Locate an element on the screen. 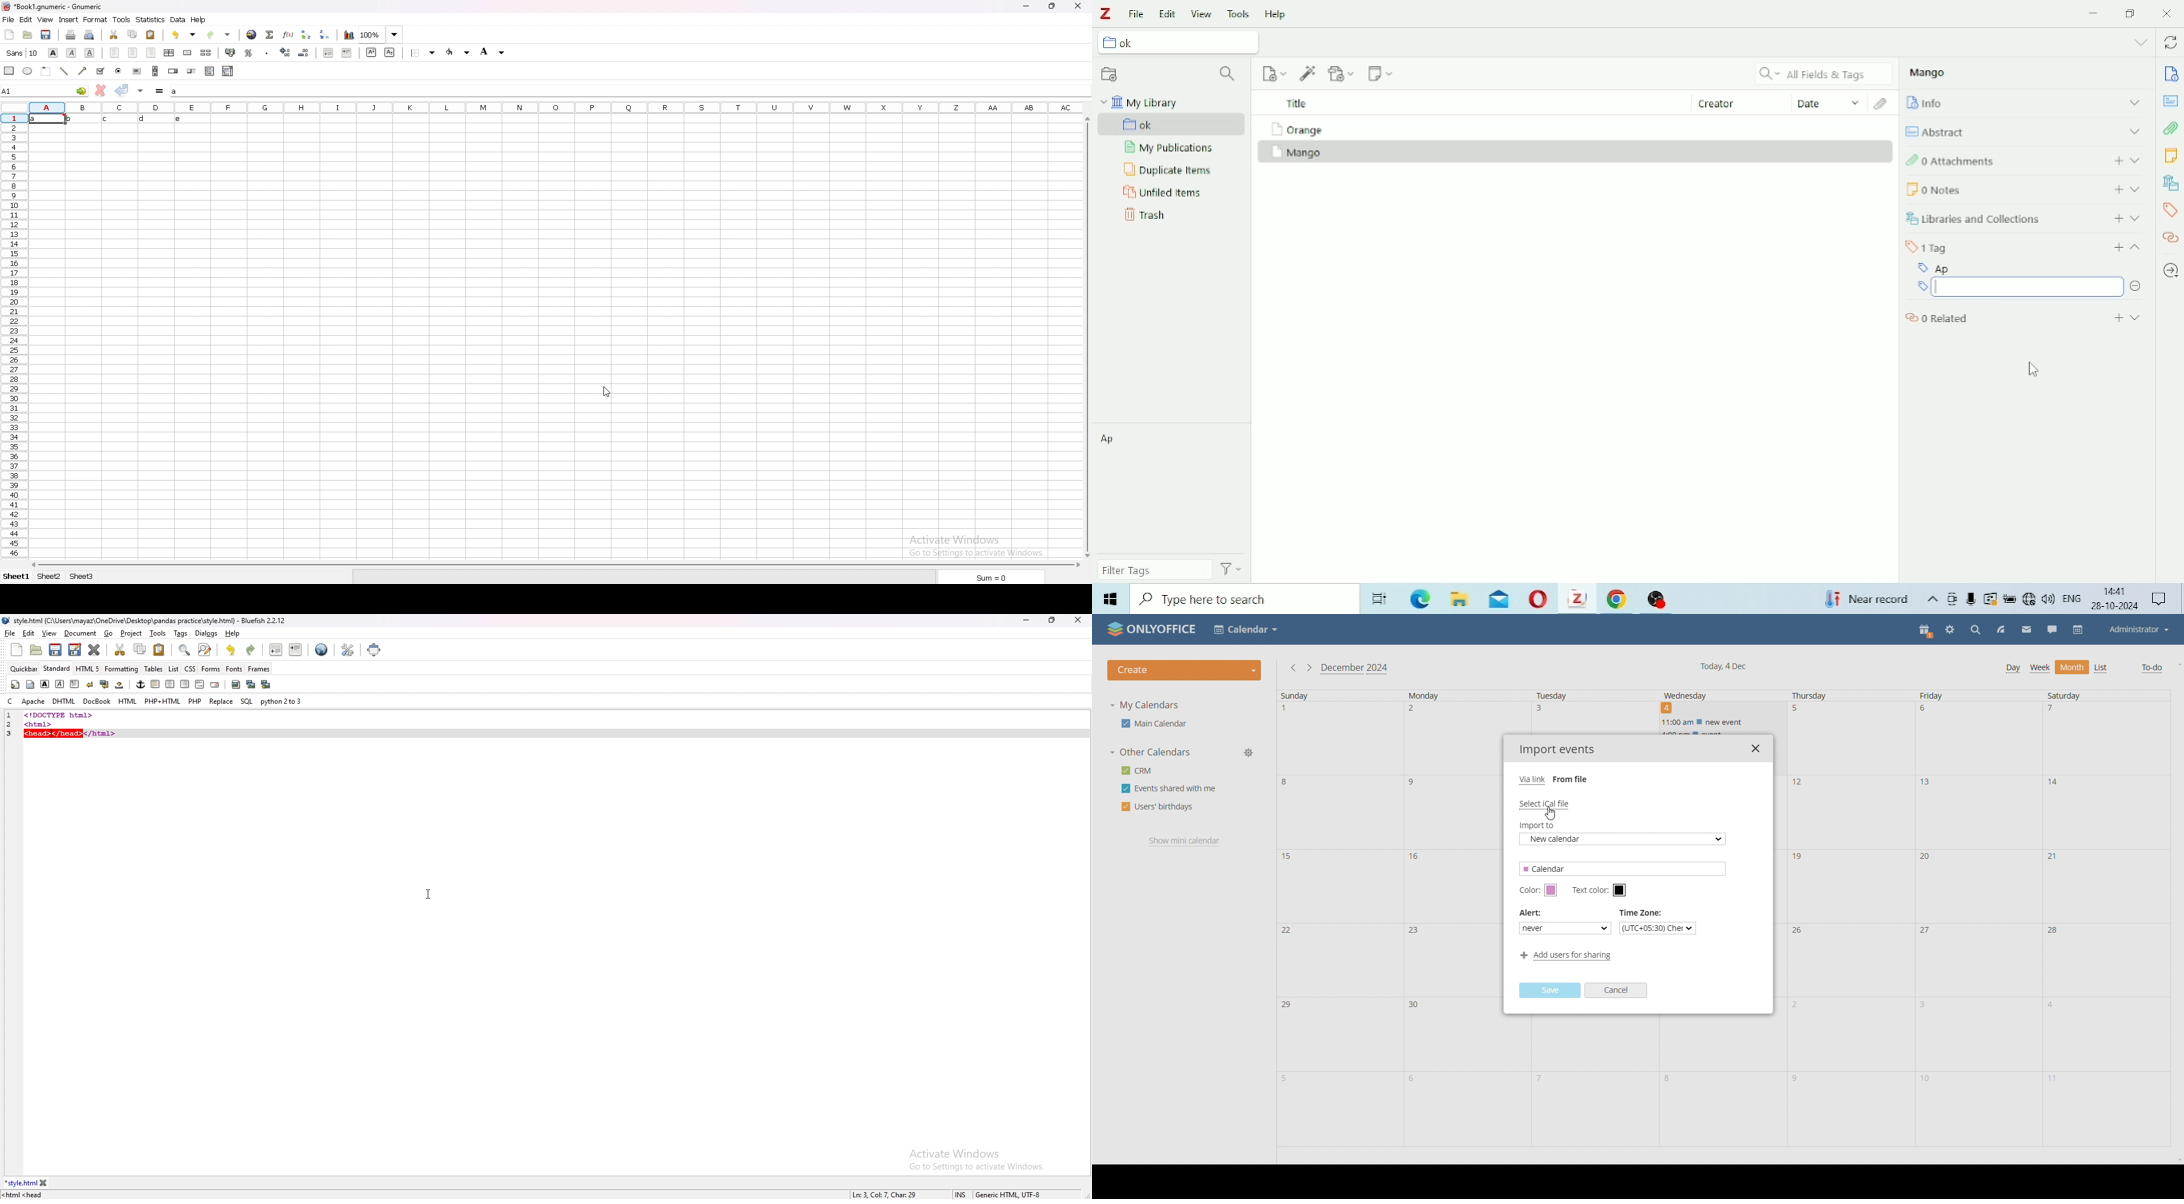 This screenshot has width=2184, height=1204. Notifications is located at coordinates (2161, 598).